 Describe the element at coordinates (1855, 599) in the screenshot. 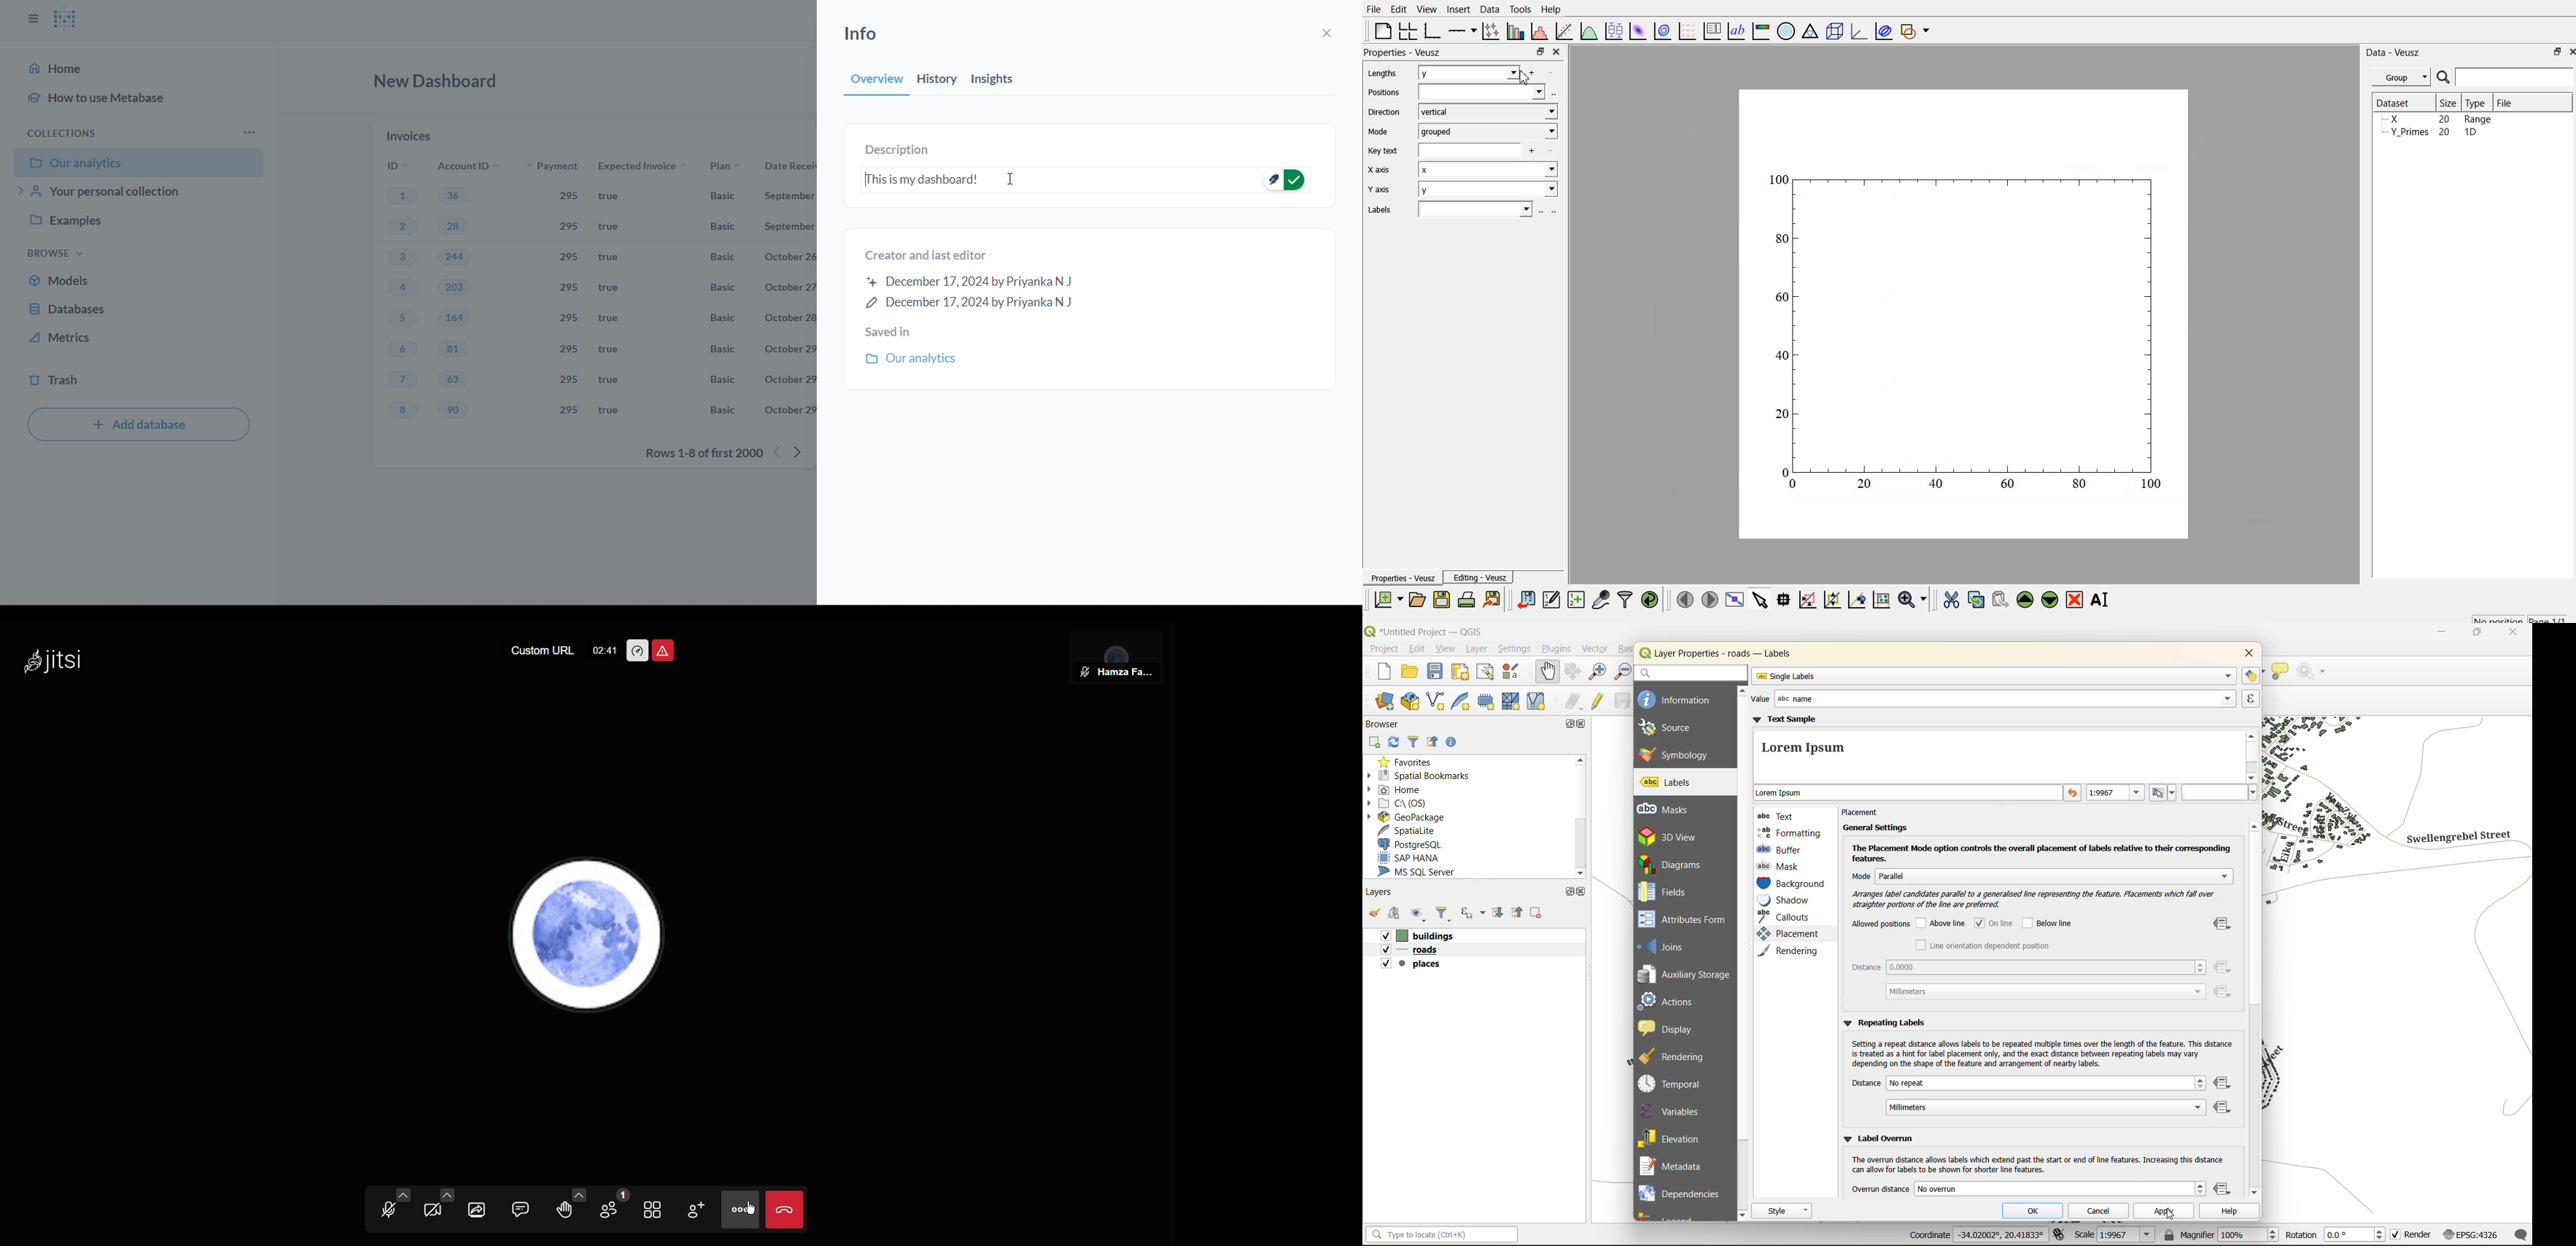

I see `zoom out graph axes` at that location.